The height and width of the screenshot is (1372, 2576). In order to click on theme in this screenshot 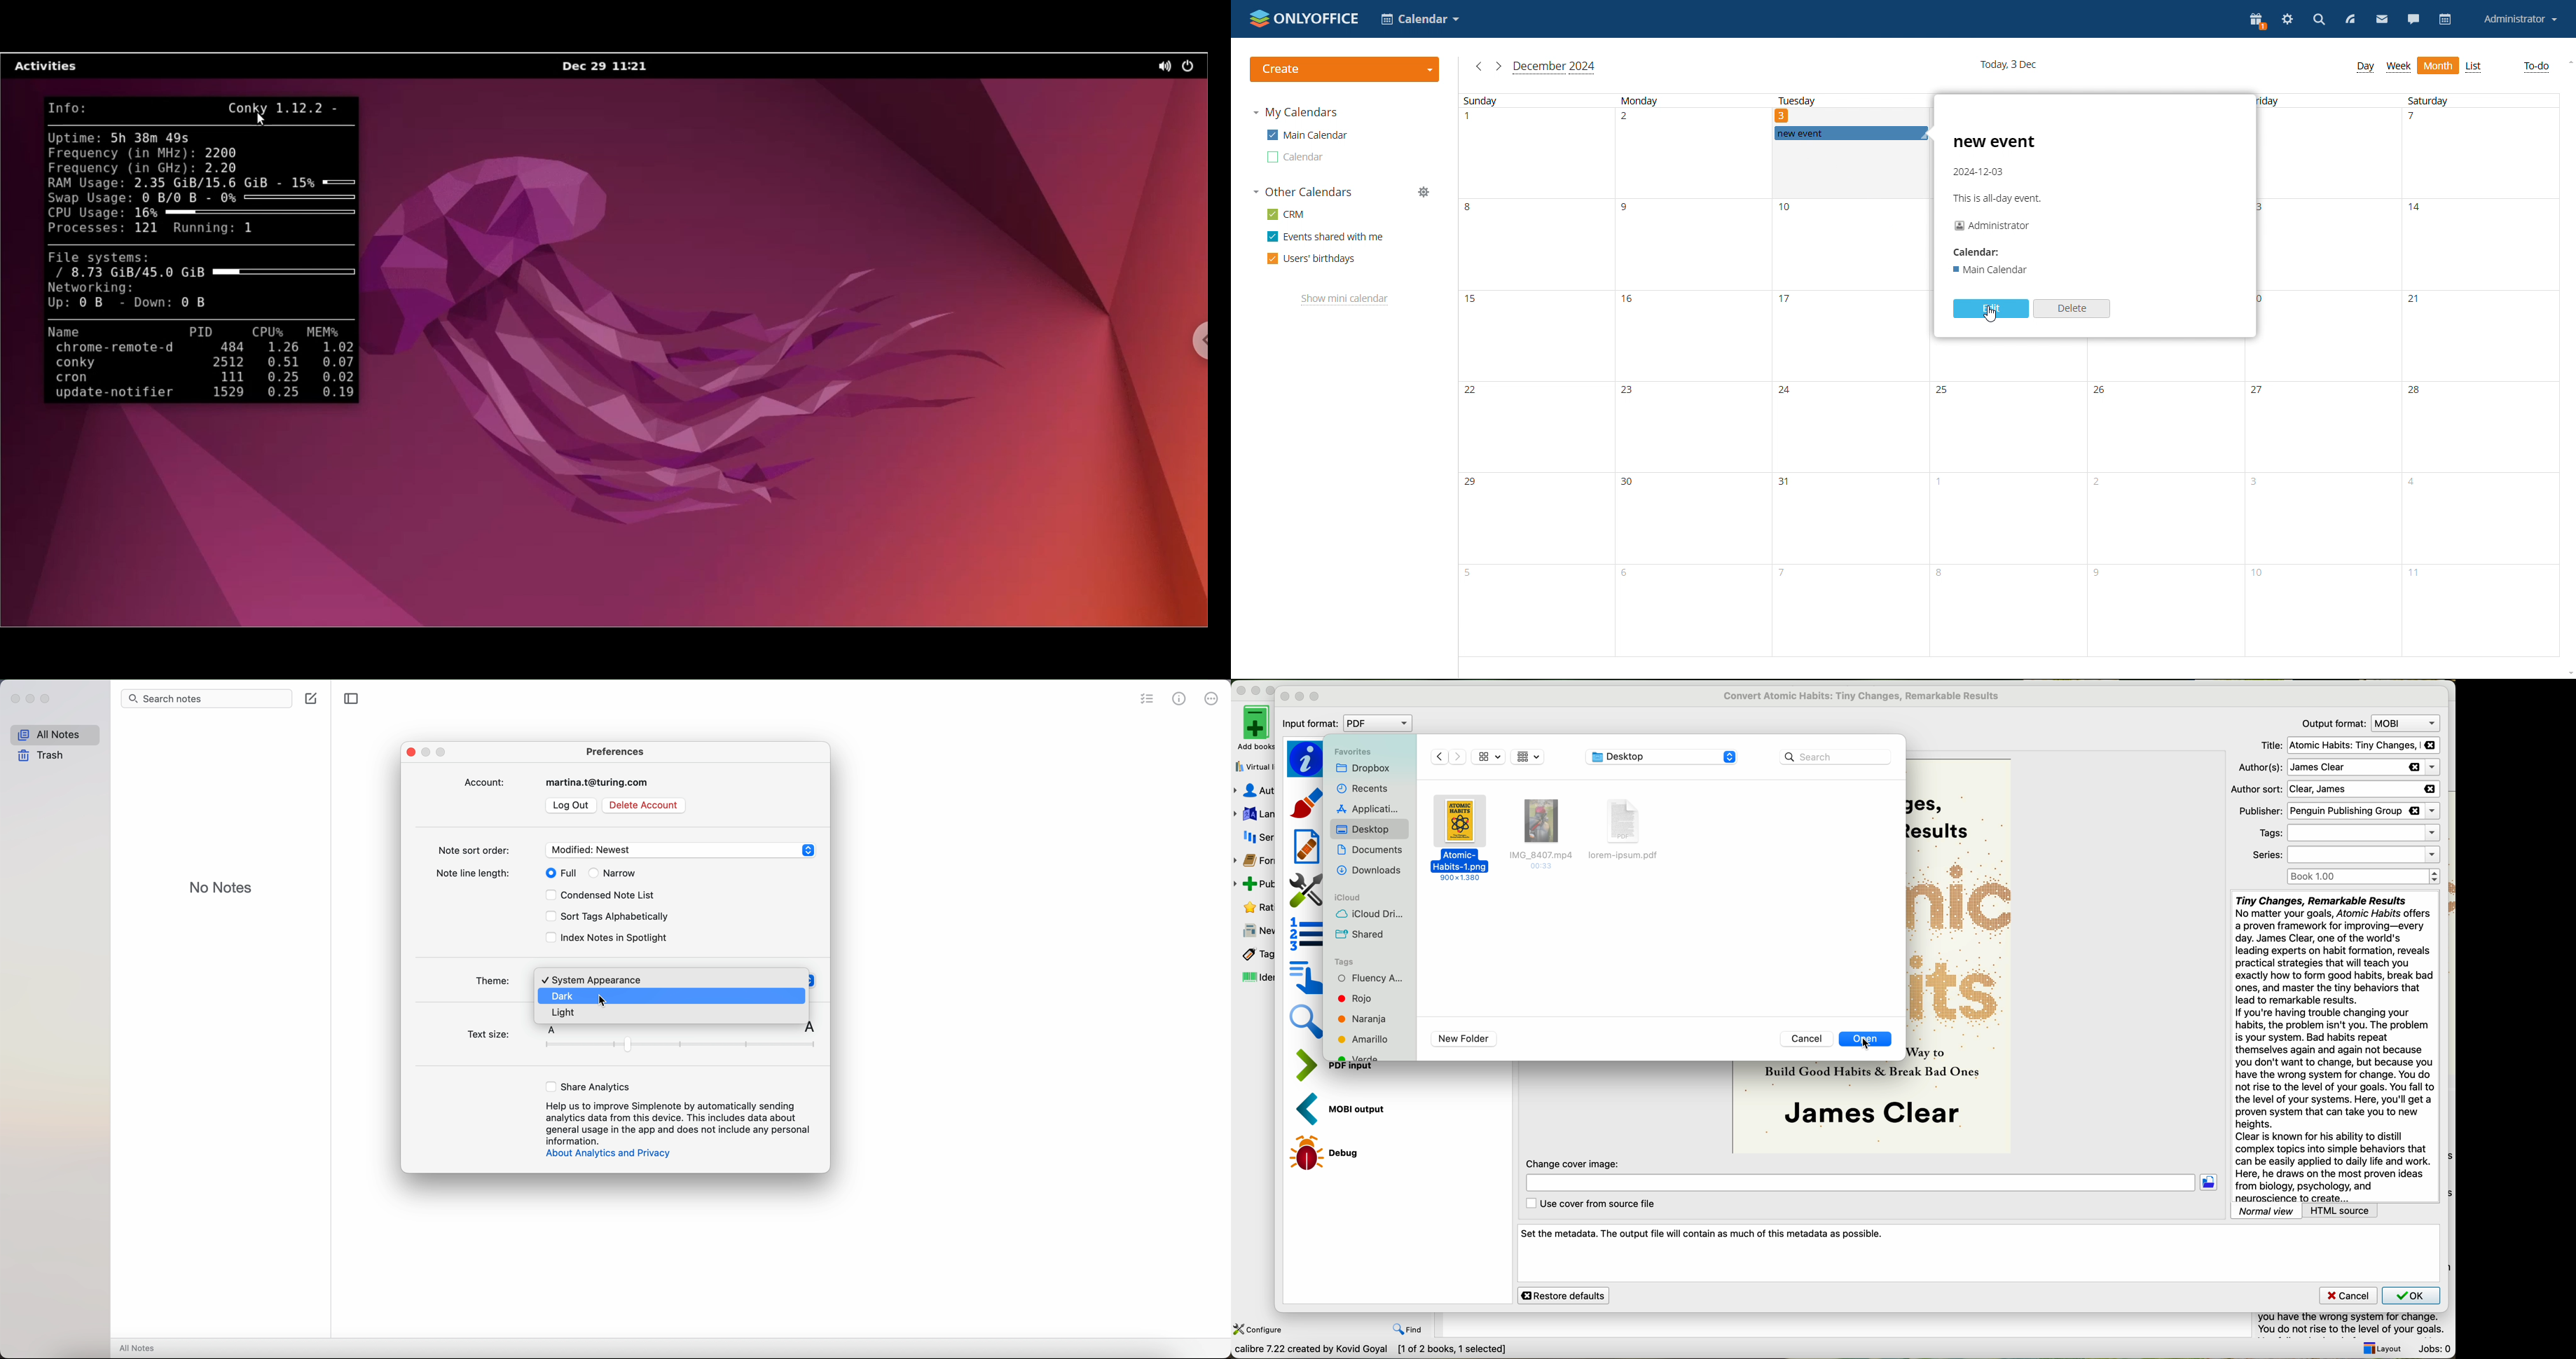, I will do `click(495, 978)`.